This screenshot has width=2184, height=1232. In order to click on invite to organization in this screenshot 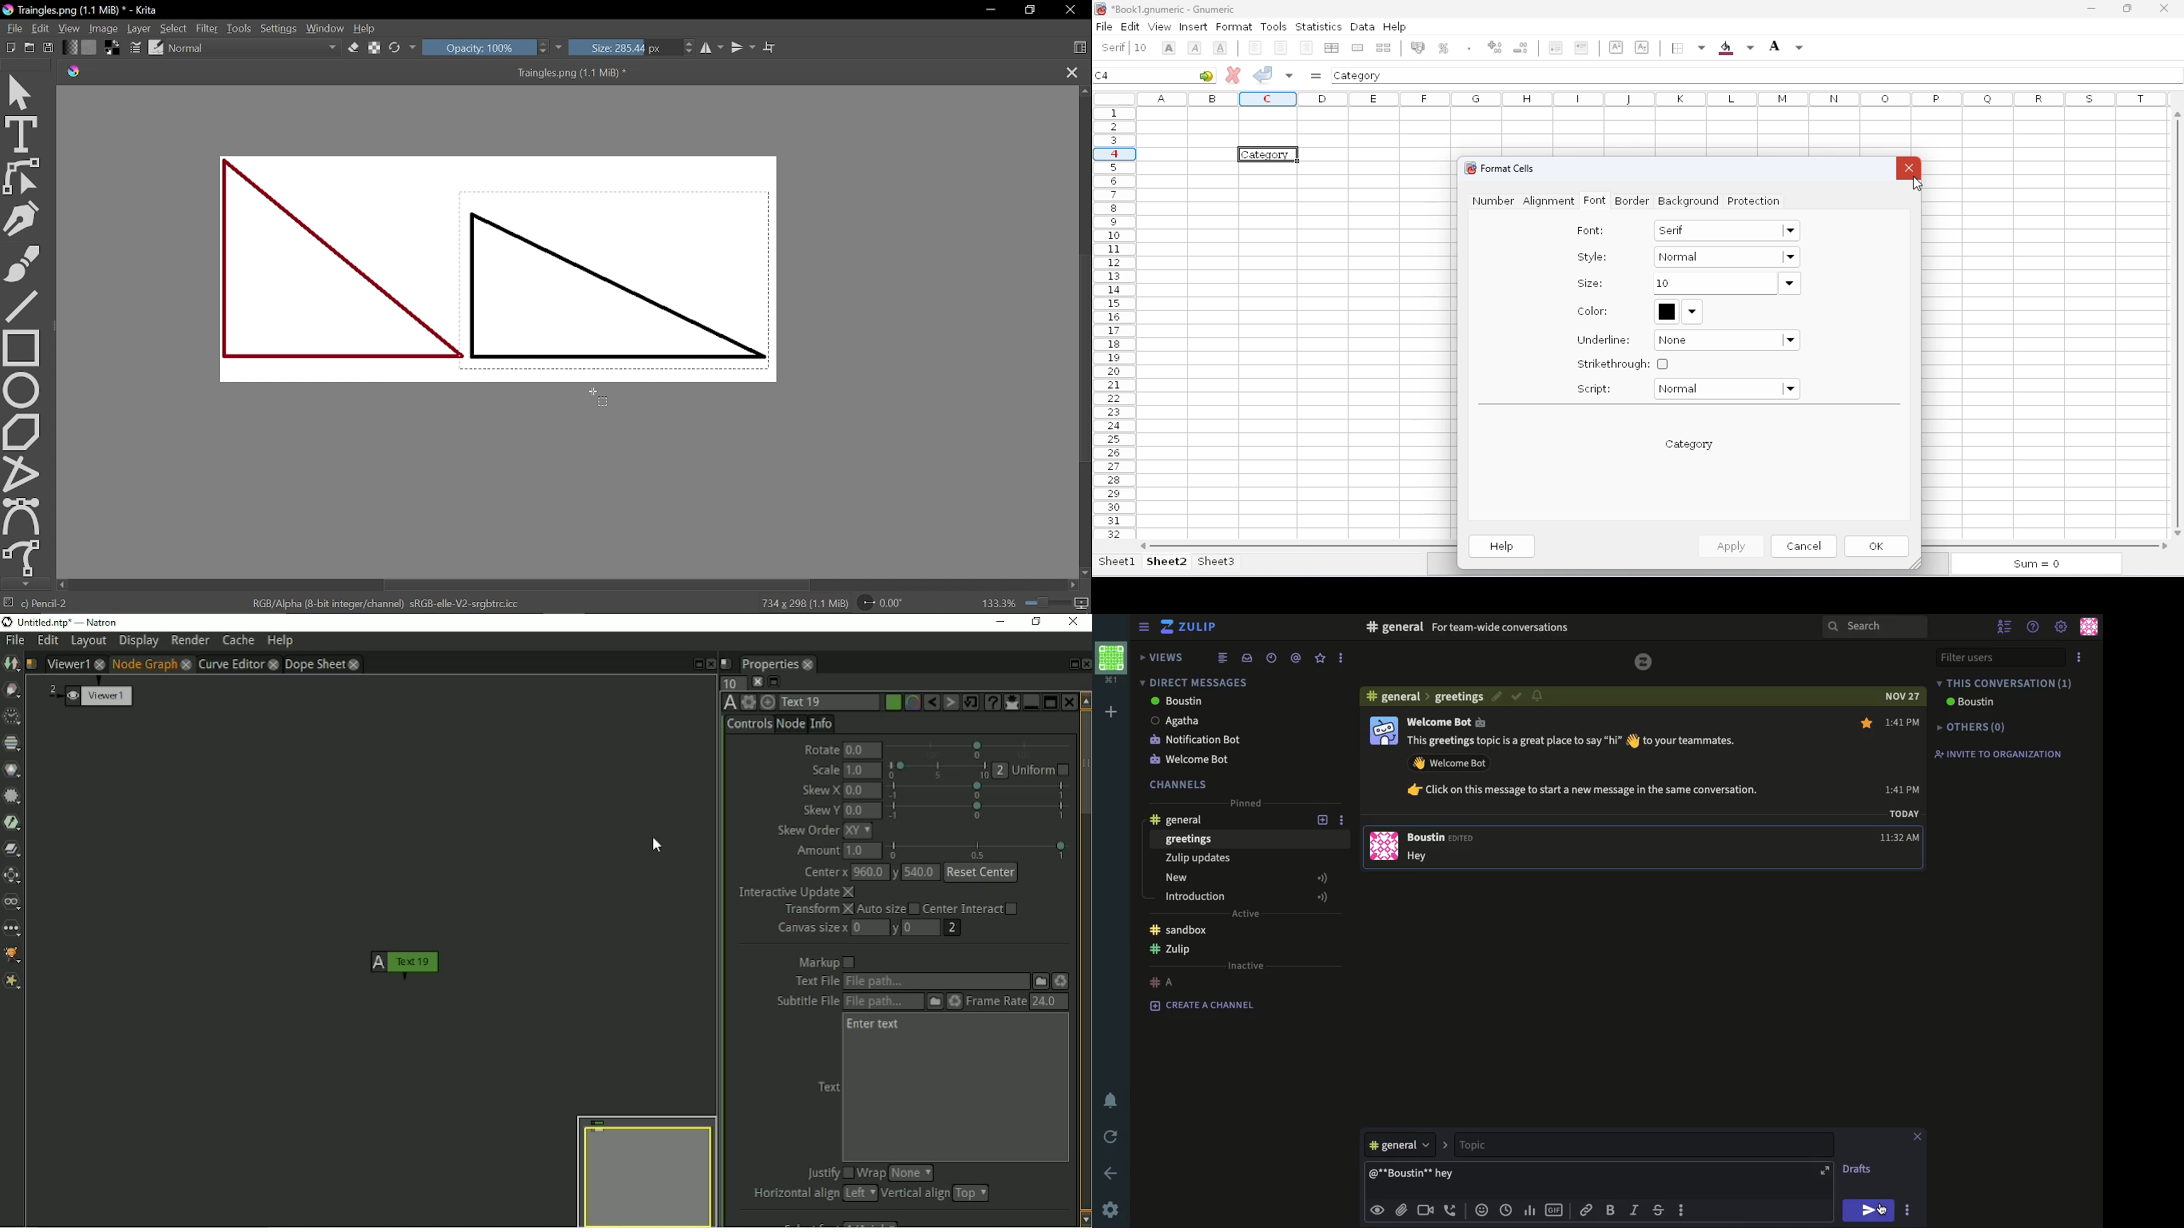, I will do `click(1996, 752)`.